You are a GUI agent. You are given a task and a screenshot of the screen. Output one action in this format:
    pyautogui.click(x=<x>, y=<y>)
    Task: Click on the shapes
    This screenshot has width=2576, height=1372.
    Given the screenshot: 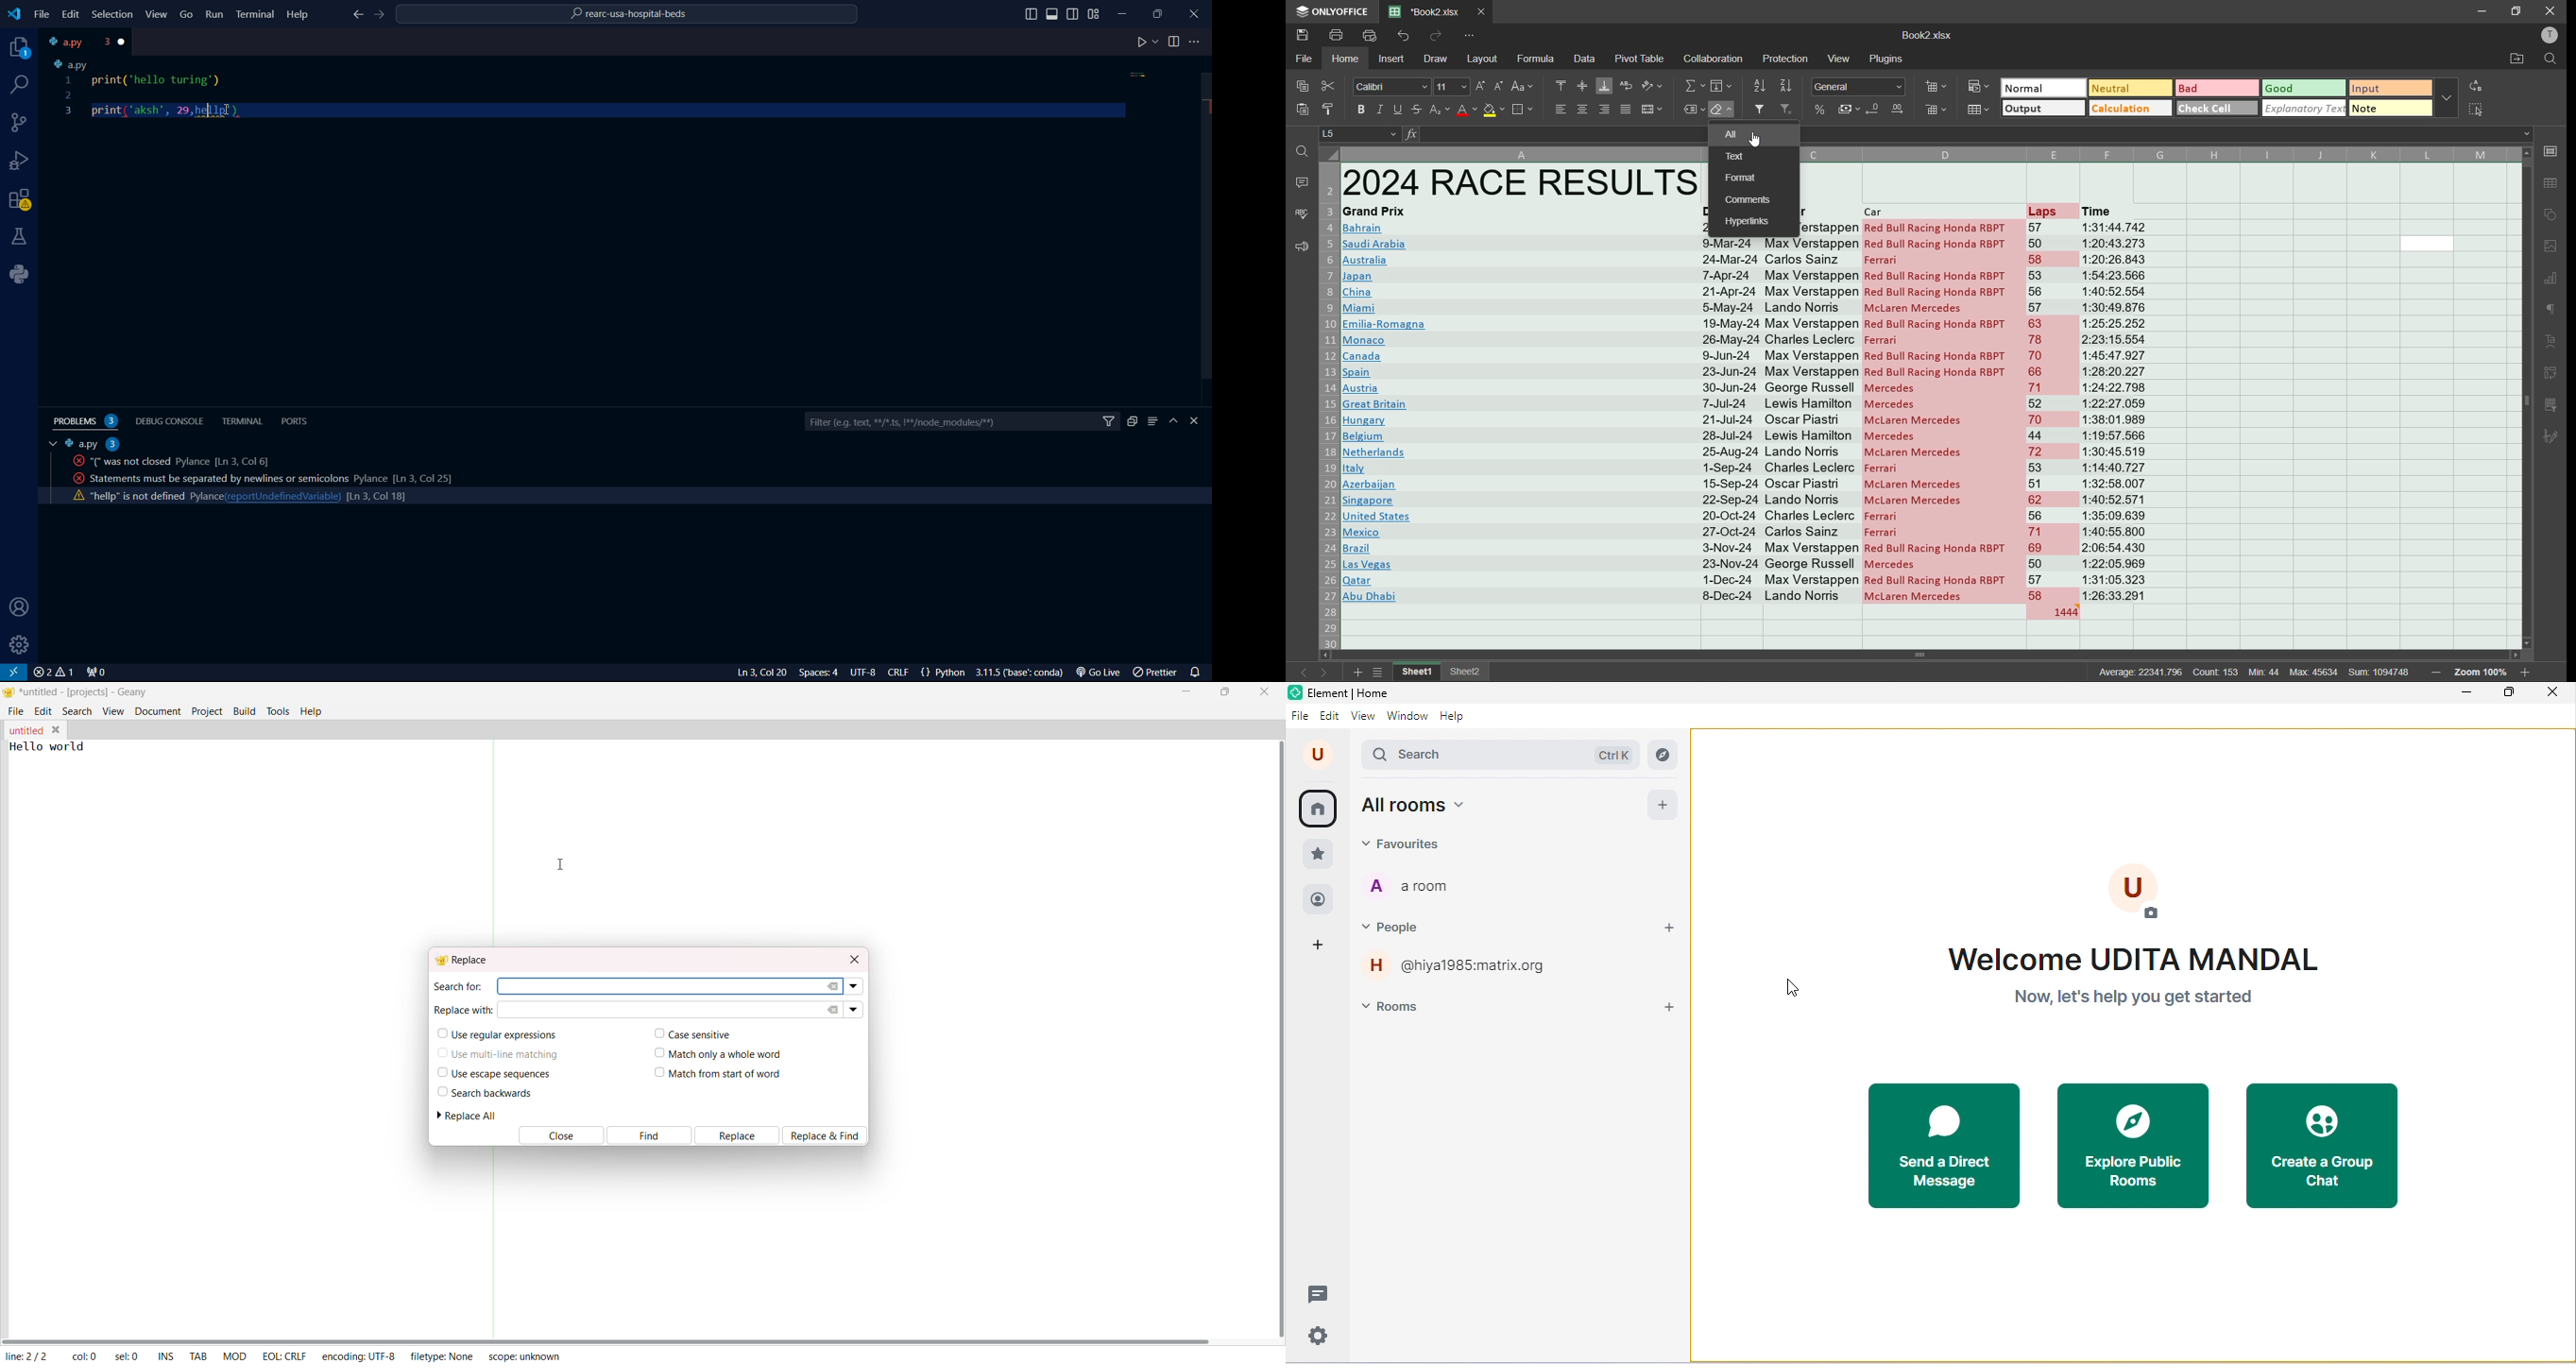 What is the action you would take?
    pyautogui.click(x=2552, y=217)
    